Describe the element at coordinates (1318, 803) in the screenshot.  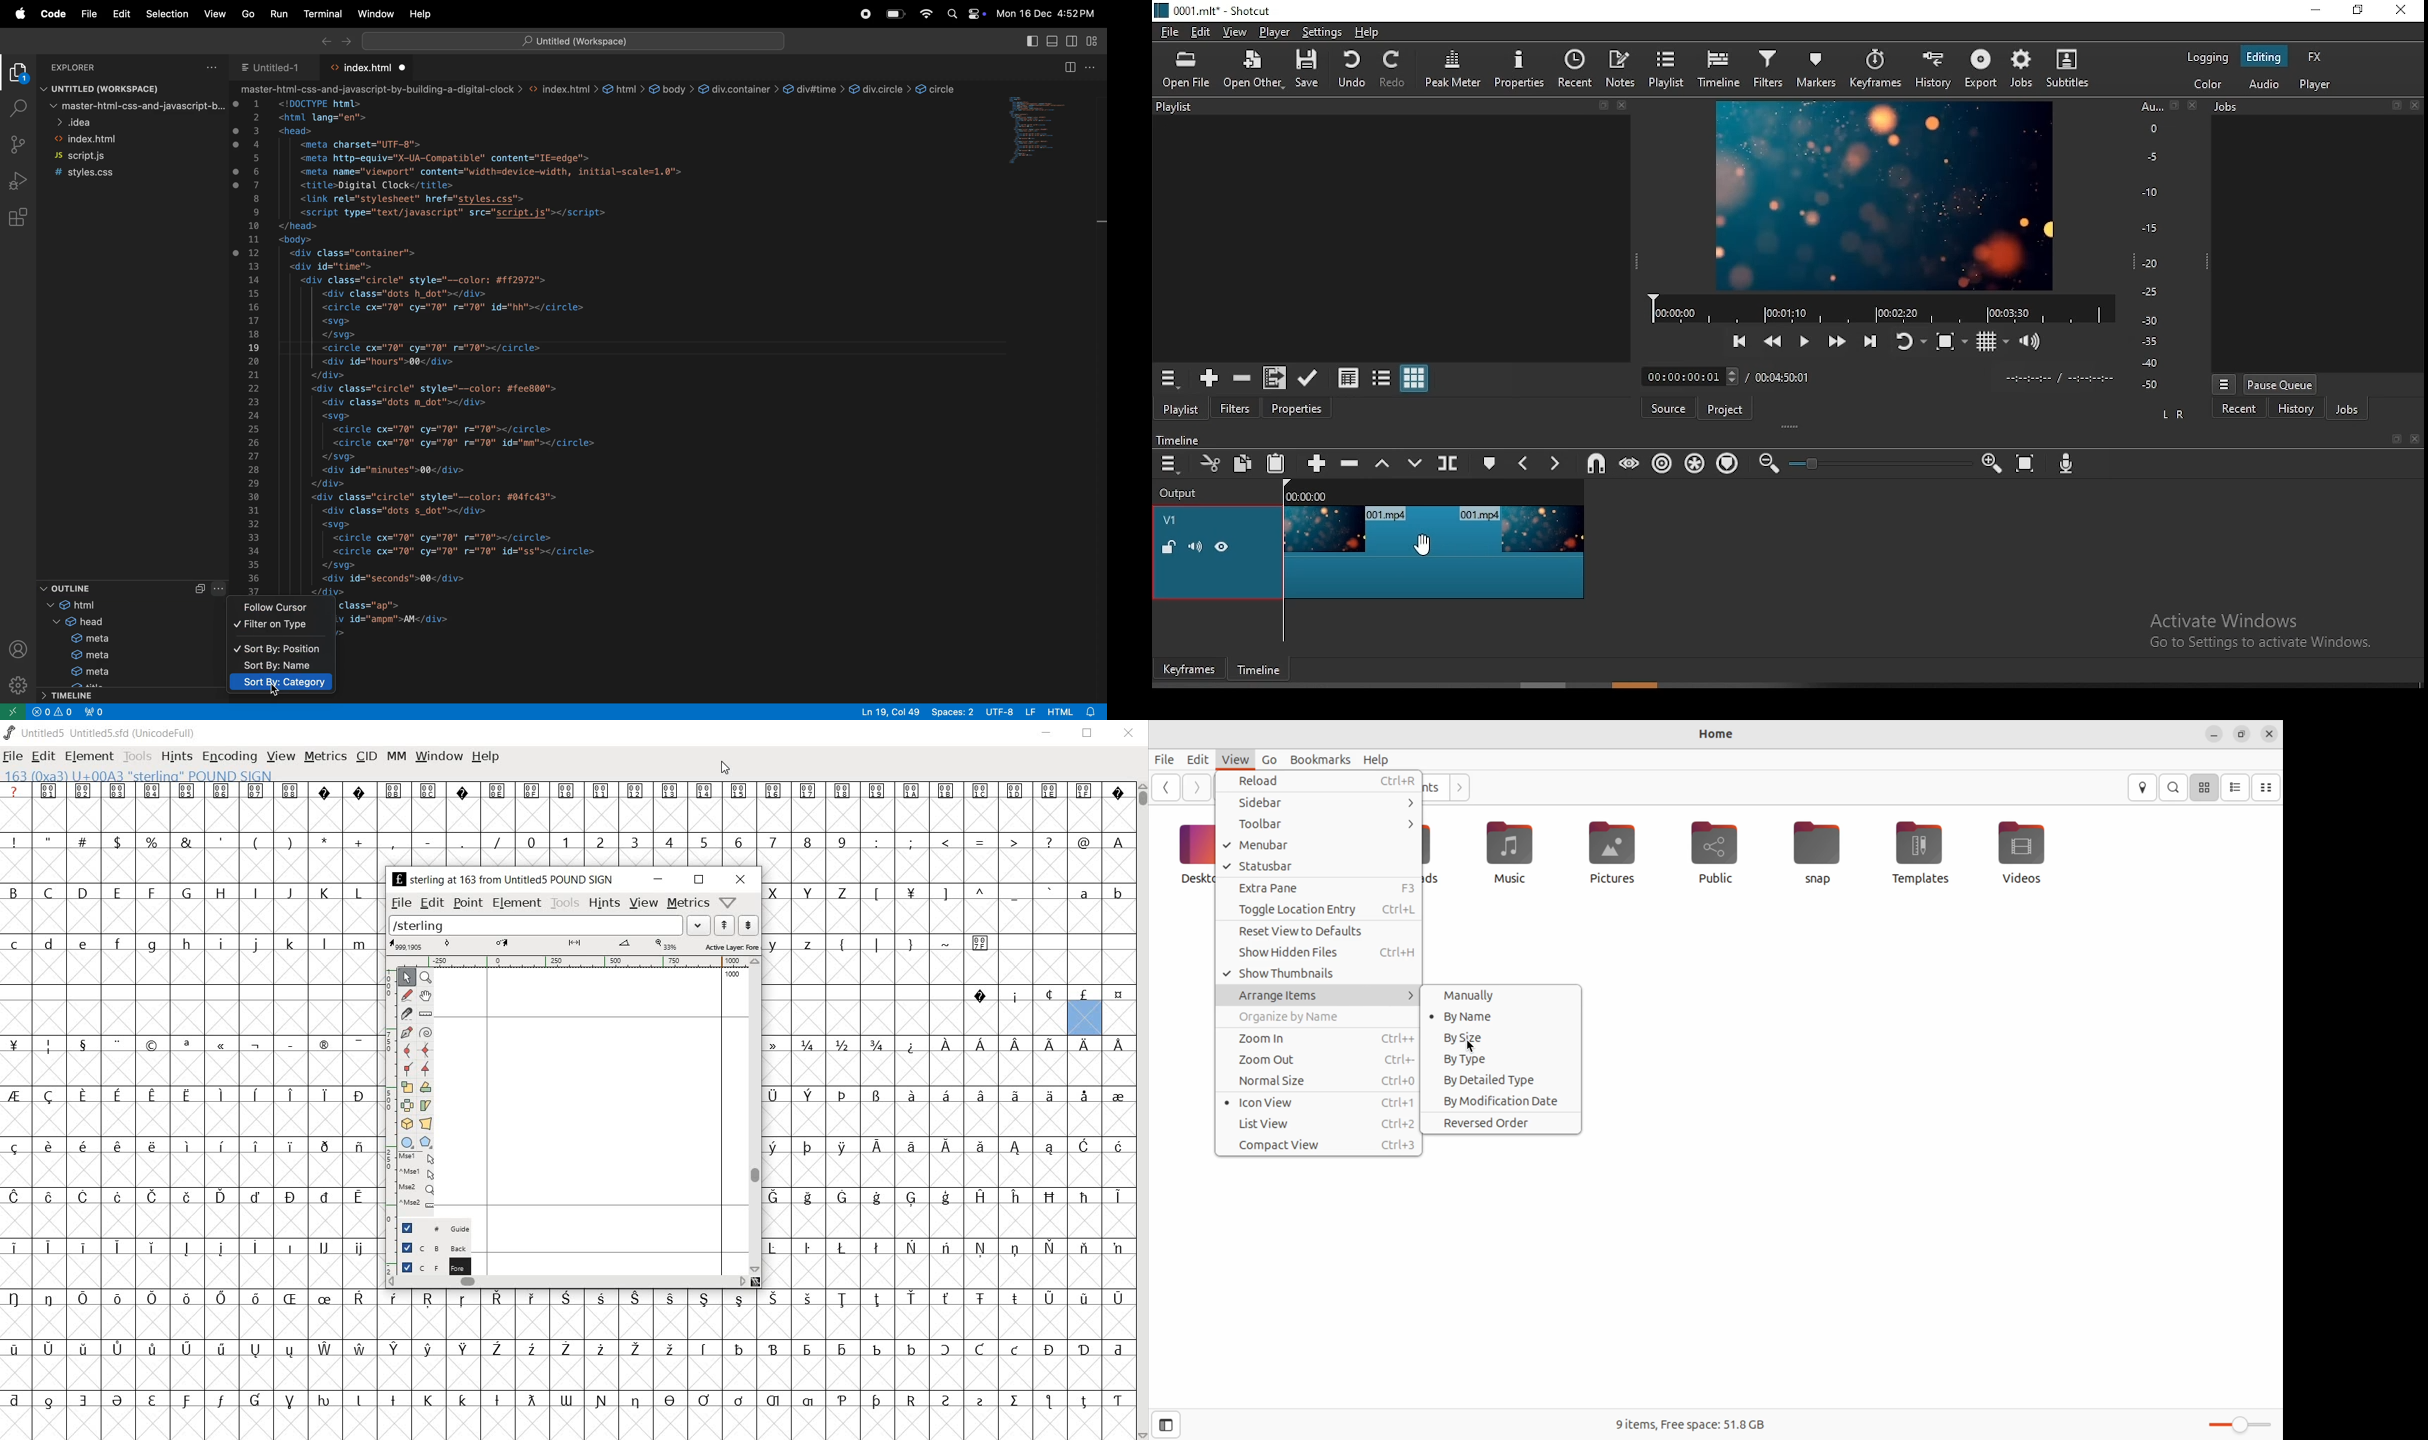
I see `sidebar` at that location.